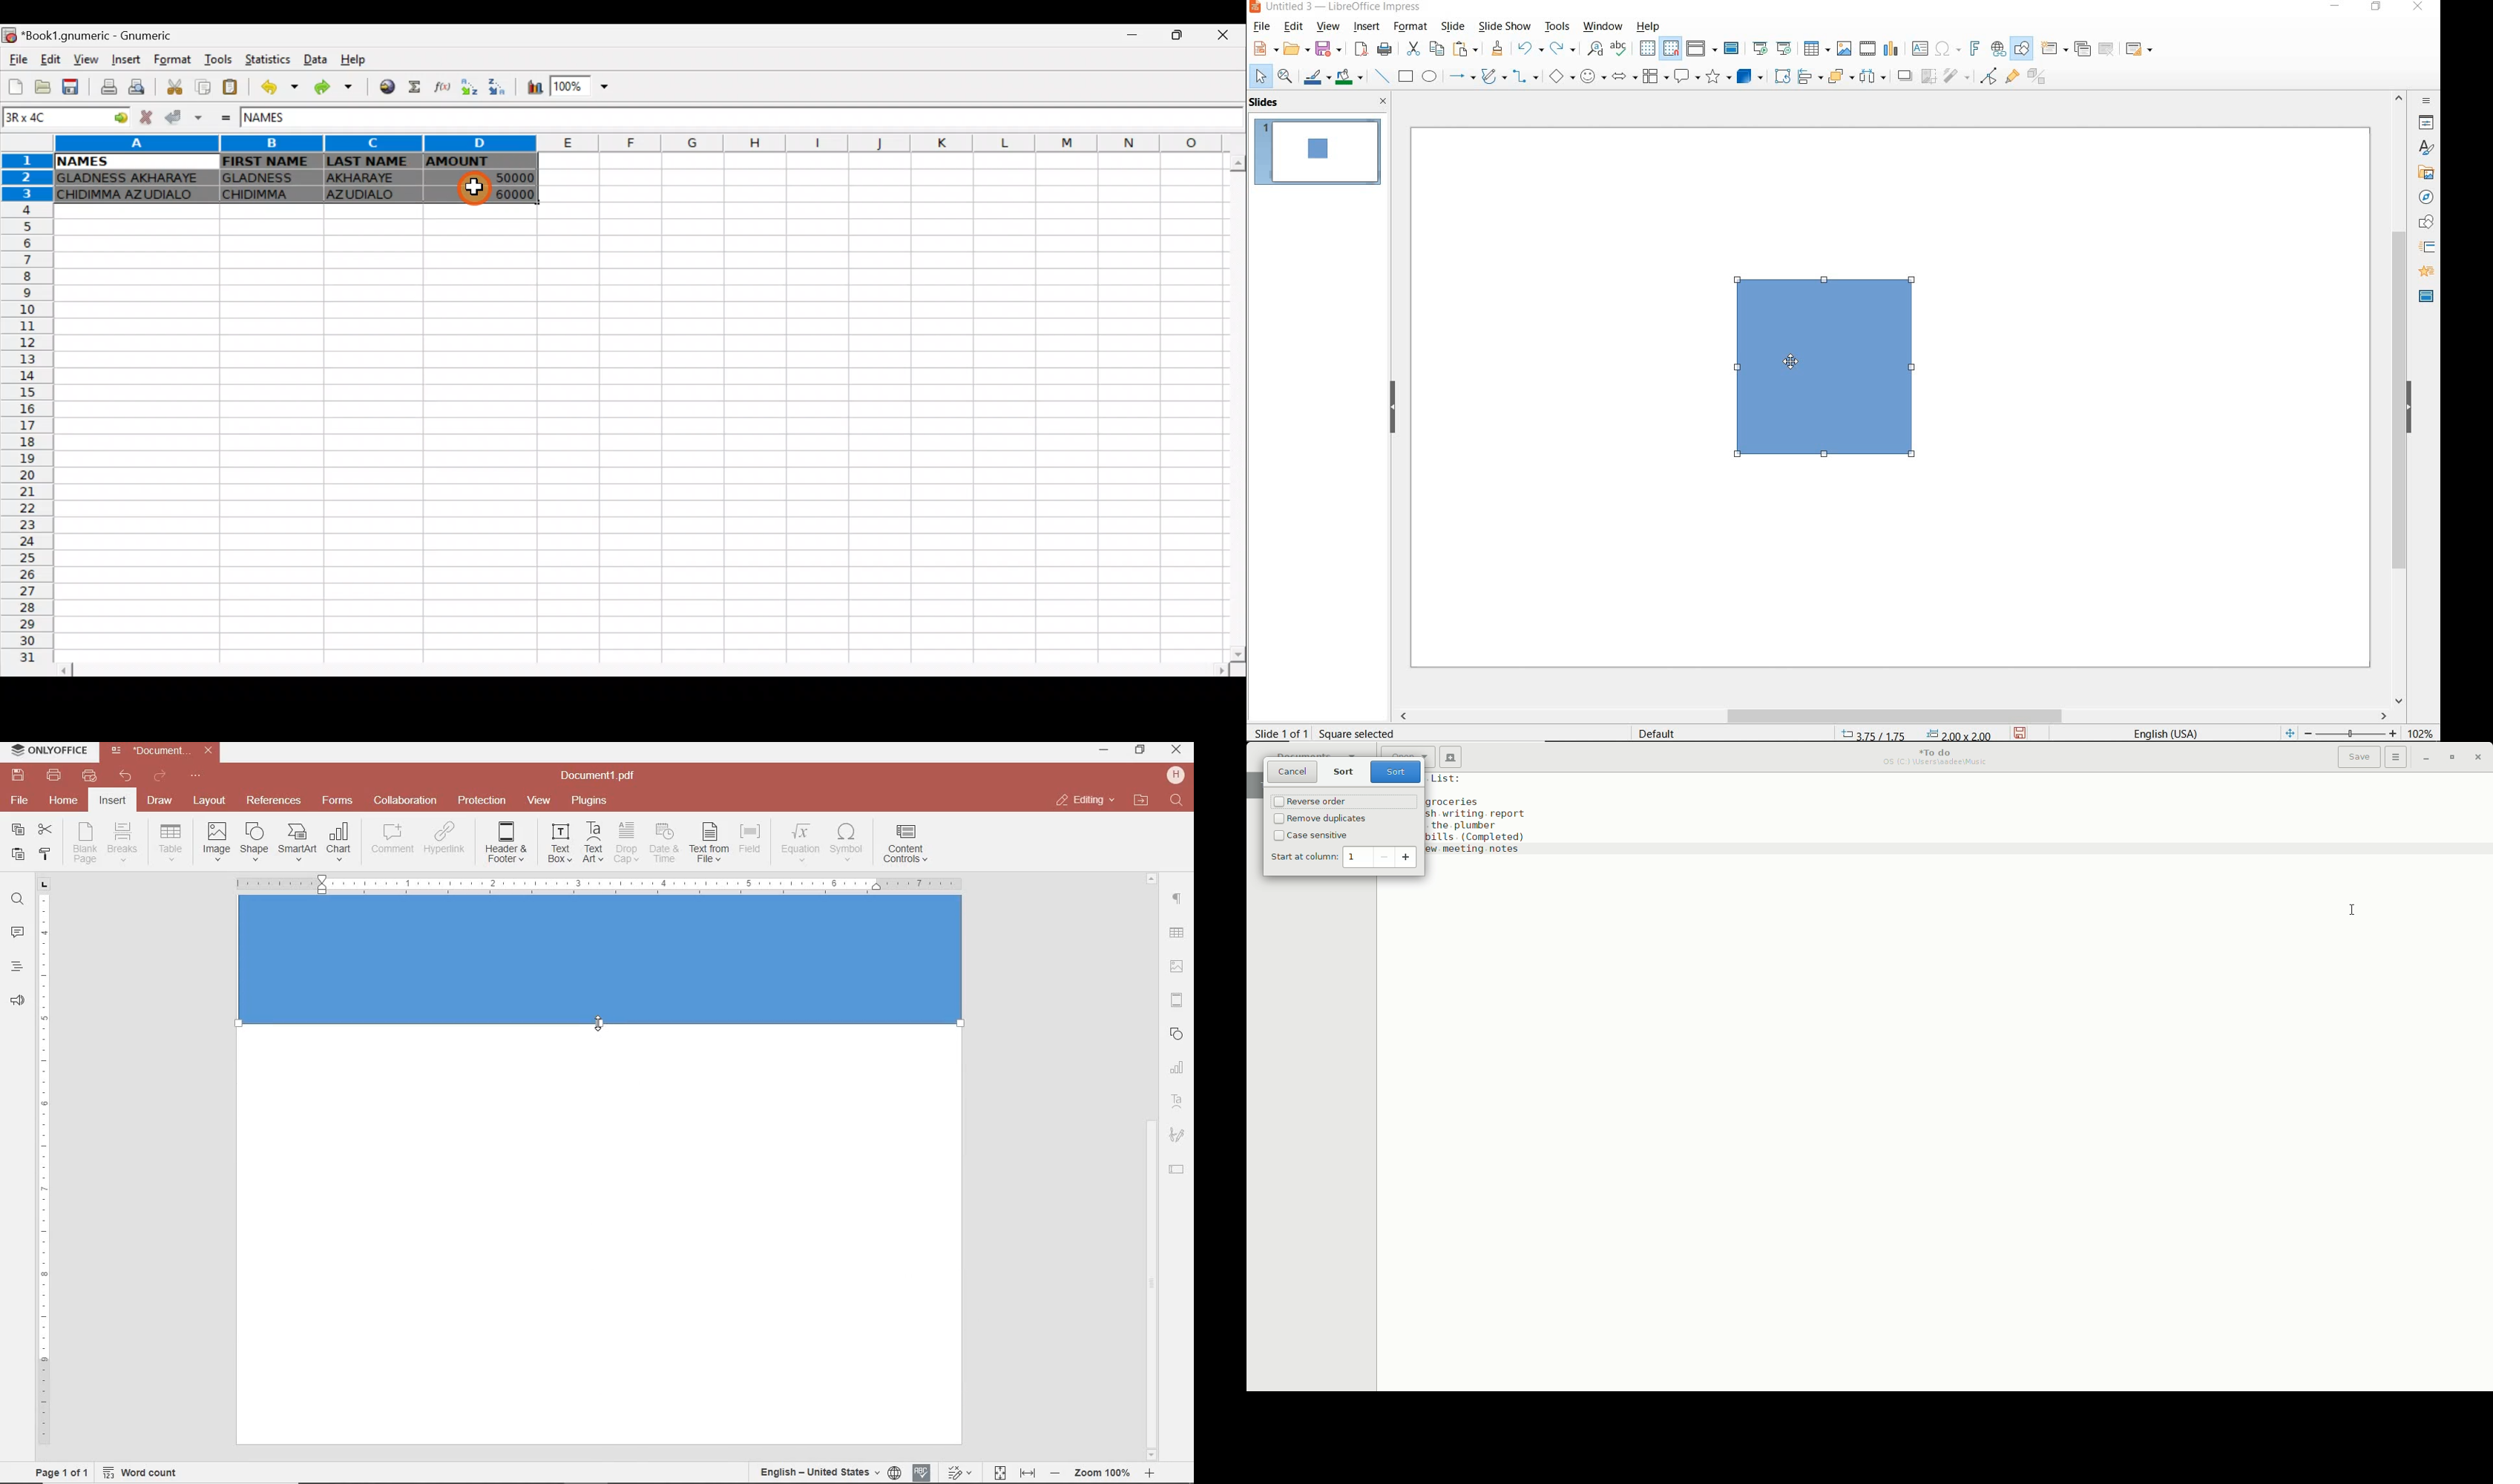 The image size is (2520, 1484). What do you see at coordinates (2422, 297) in the screenshot?
I see `master slides` at bounding box center [2422, 297].